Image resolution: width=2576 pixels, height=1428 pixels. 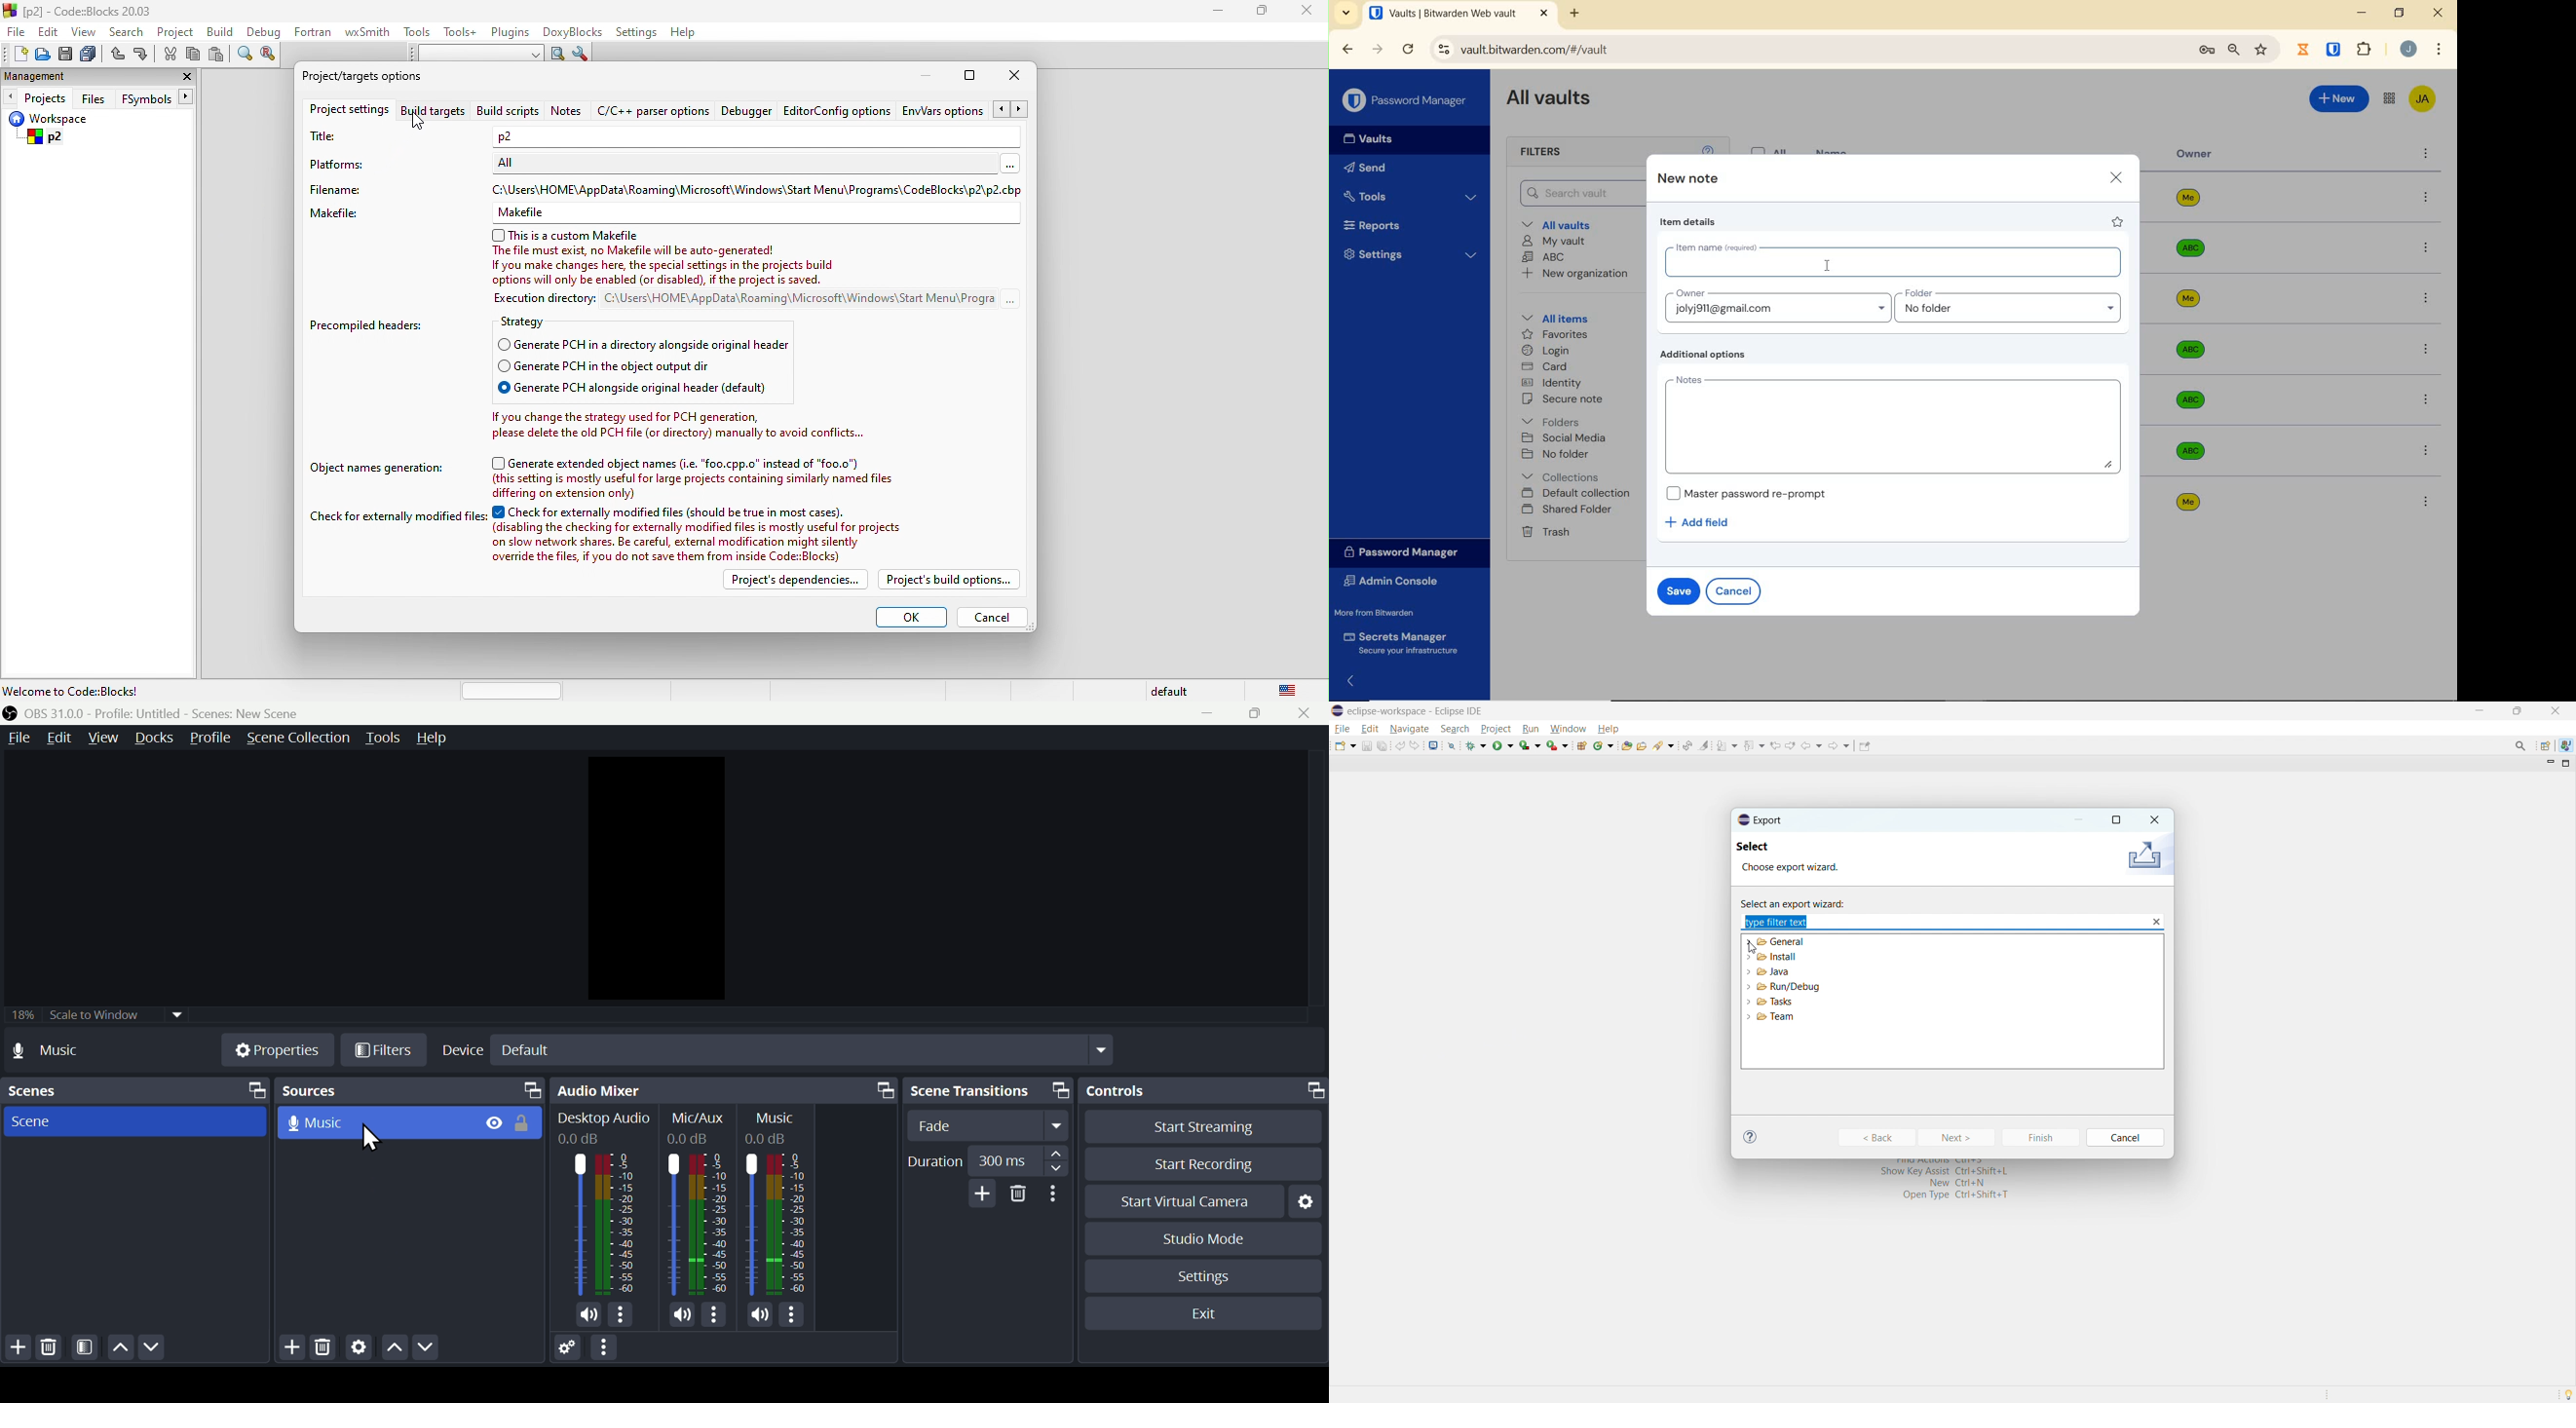 What do you see at coordinates (39, 1122) in the screenshot?
I see `Scene` at bounding box center [39, 1122].